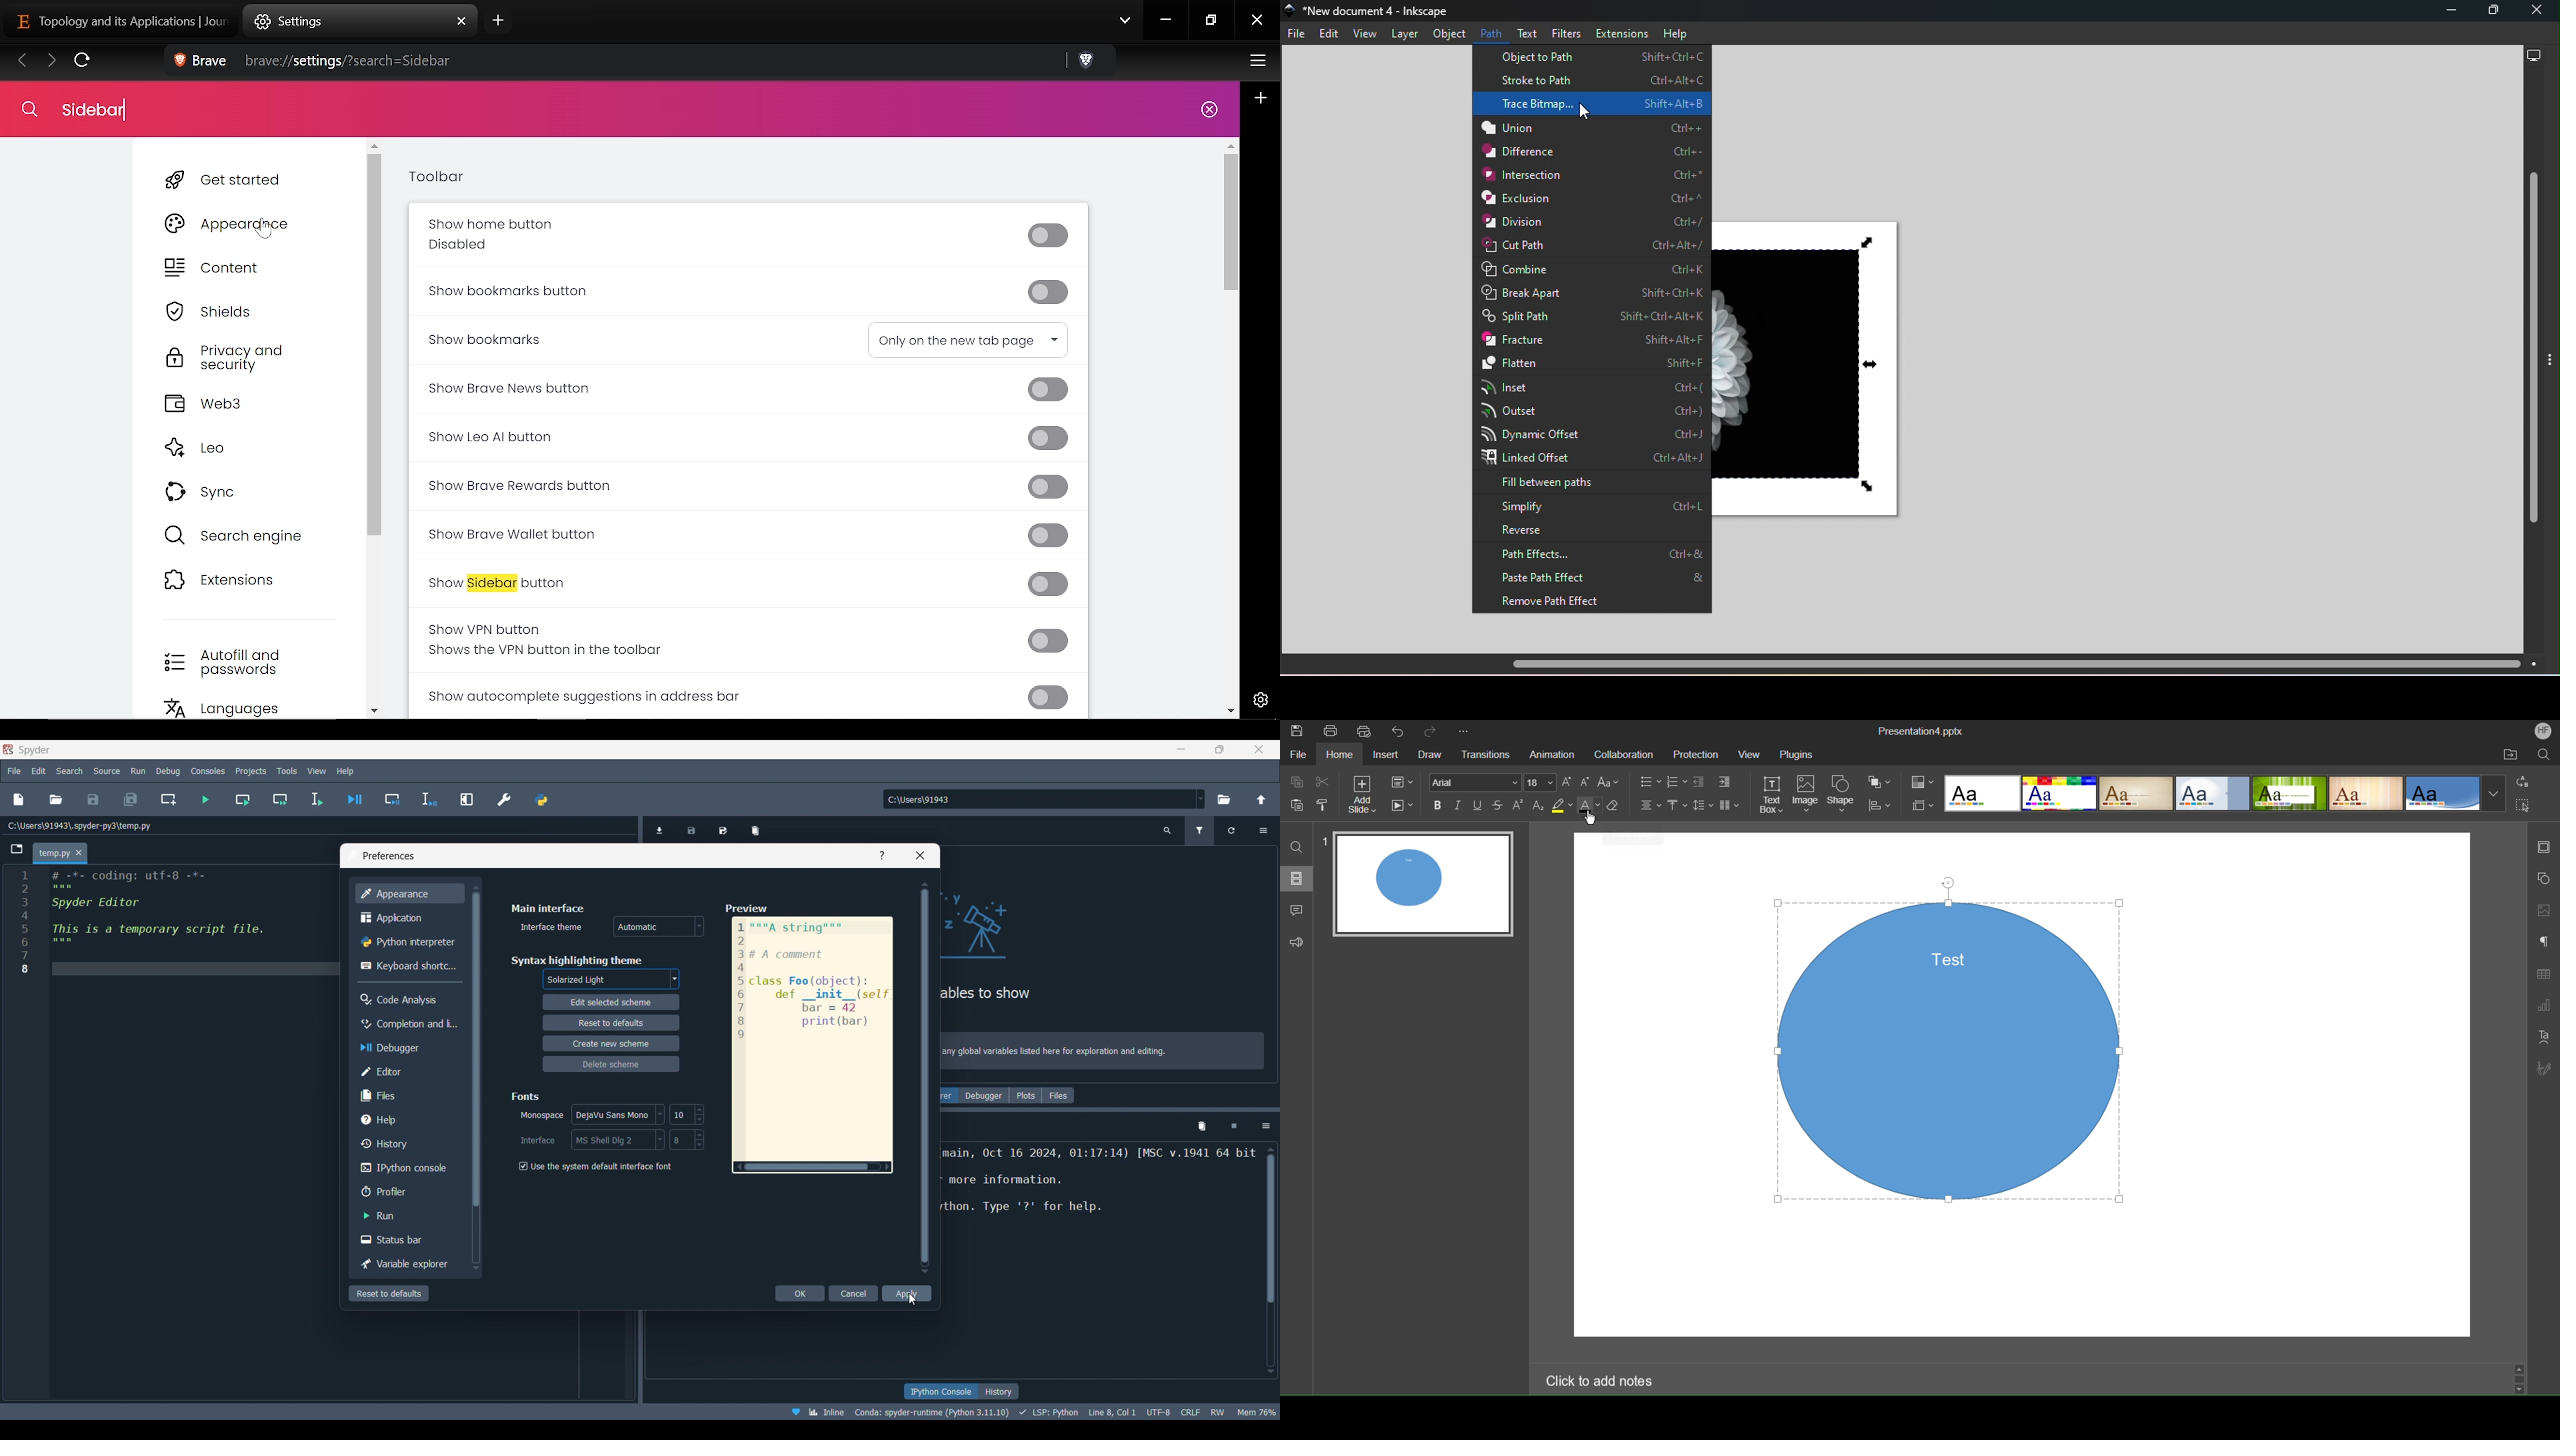 The width and height of the screenshot is (2576, 1456). What do you see at coordinates (525, 1096) in the screenshot?
I see `Section title` at bounding box center [525, 1096].